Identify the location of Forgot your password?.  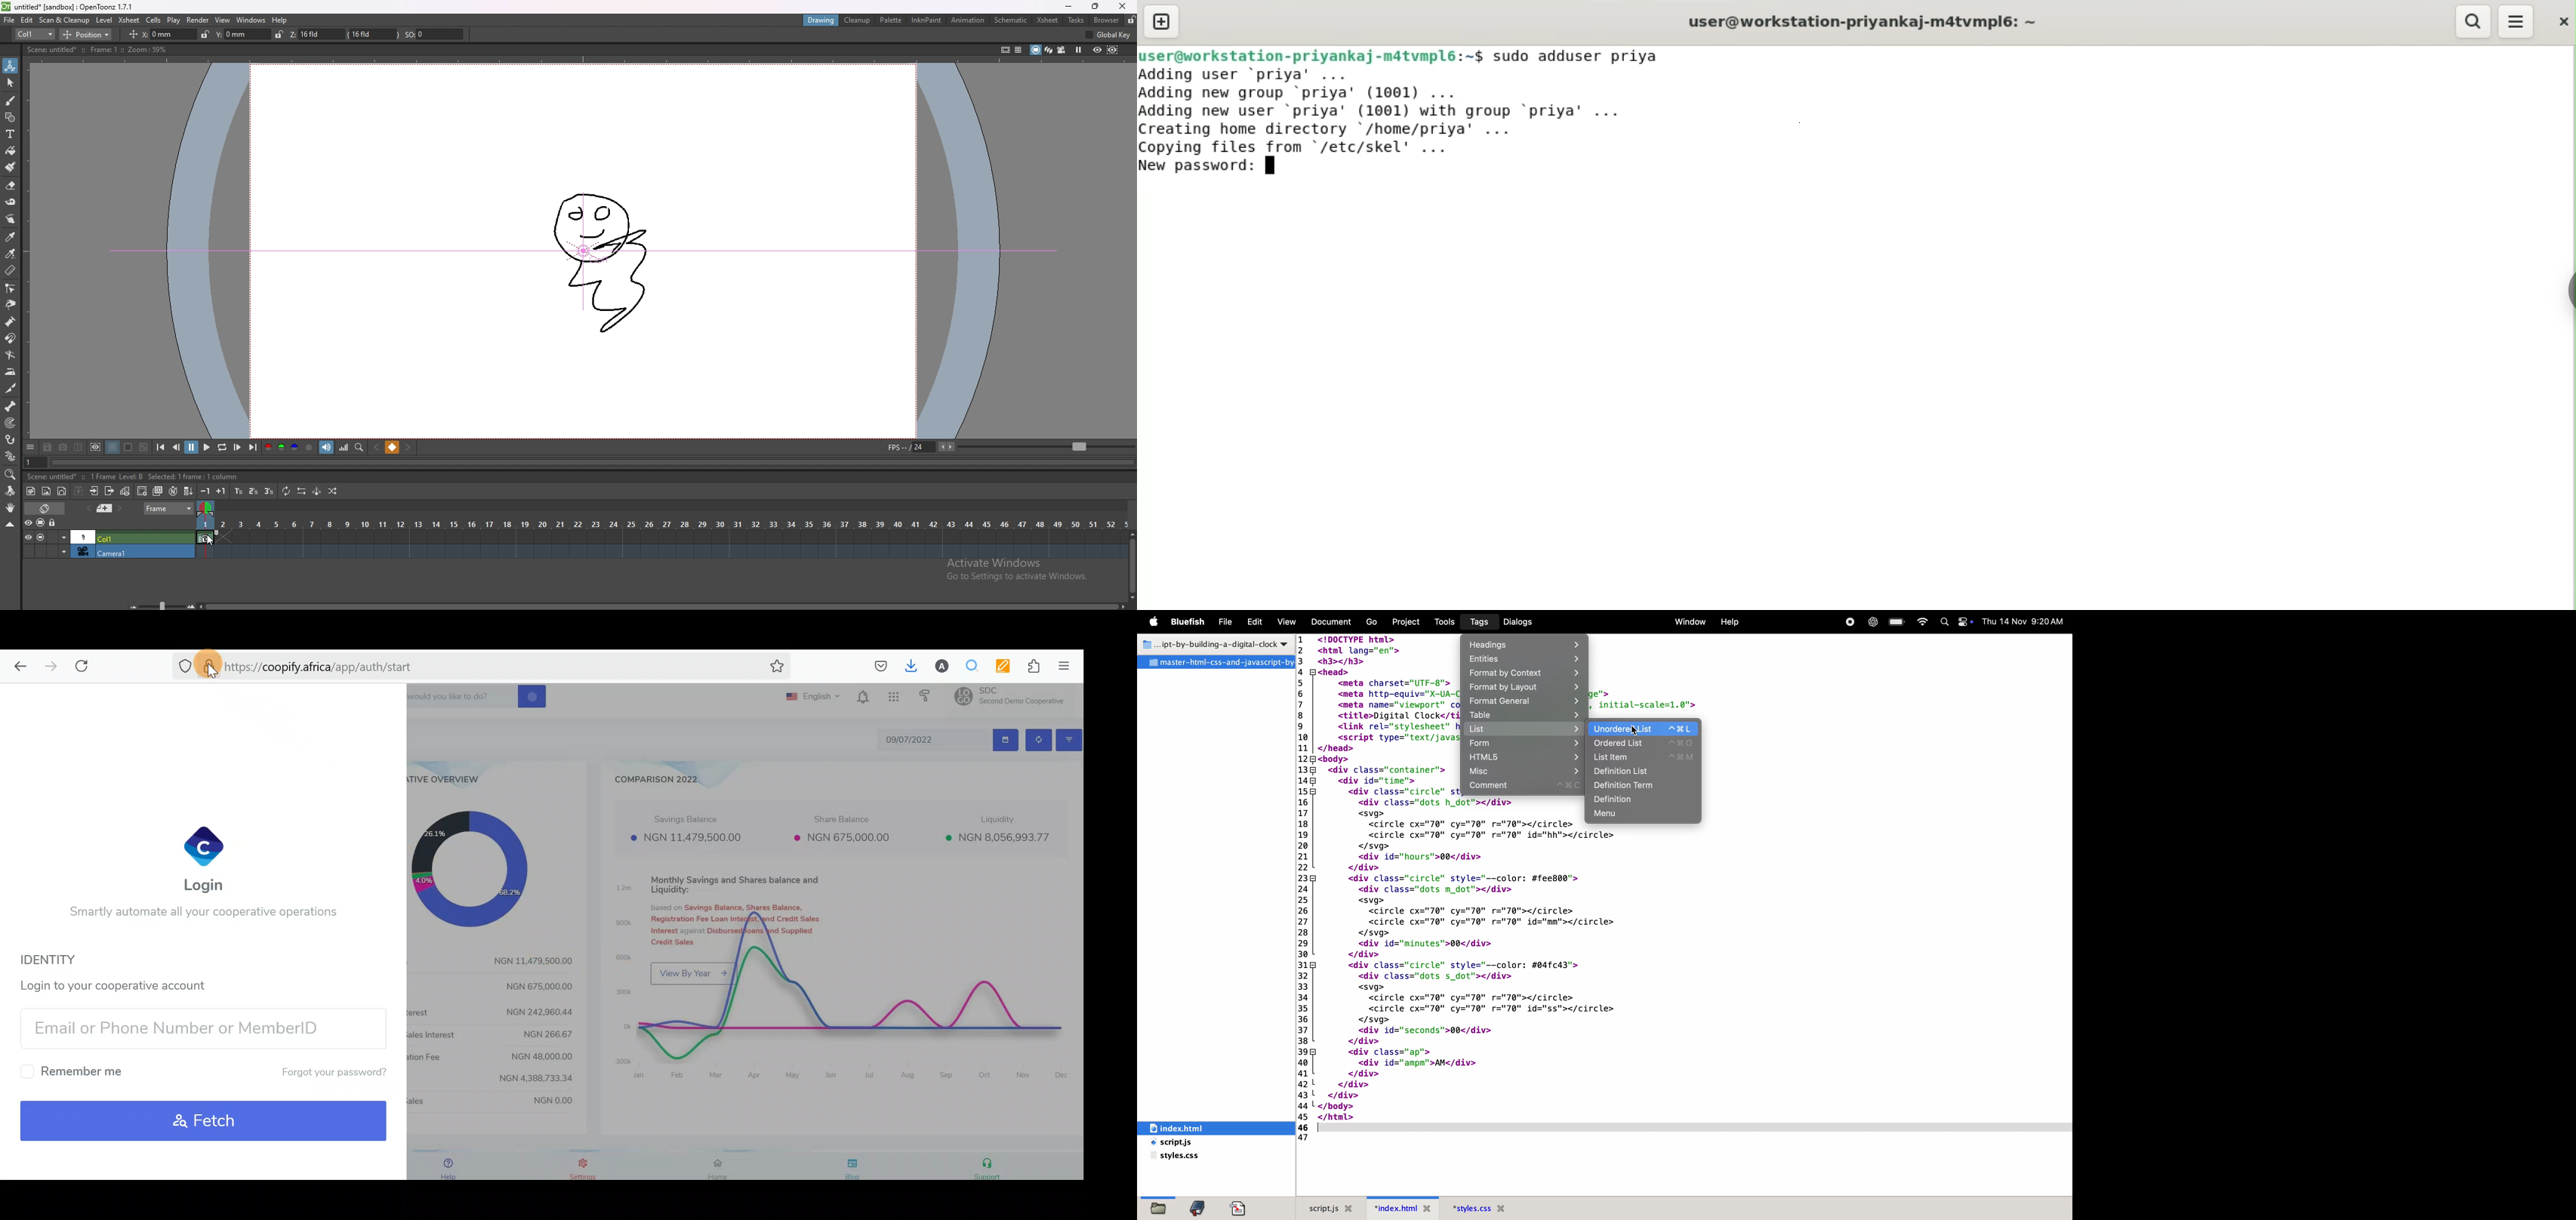
(324, 1073).